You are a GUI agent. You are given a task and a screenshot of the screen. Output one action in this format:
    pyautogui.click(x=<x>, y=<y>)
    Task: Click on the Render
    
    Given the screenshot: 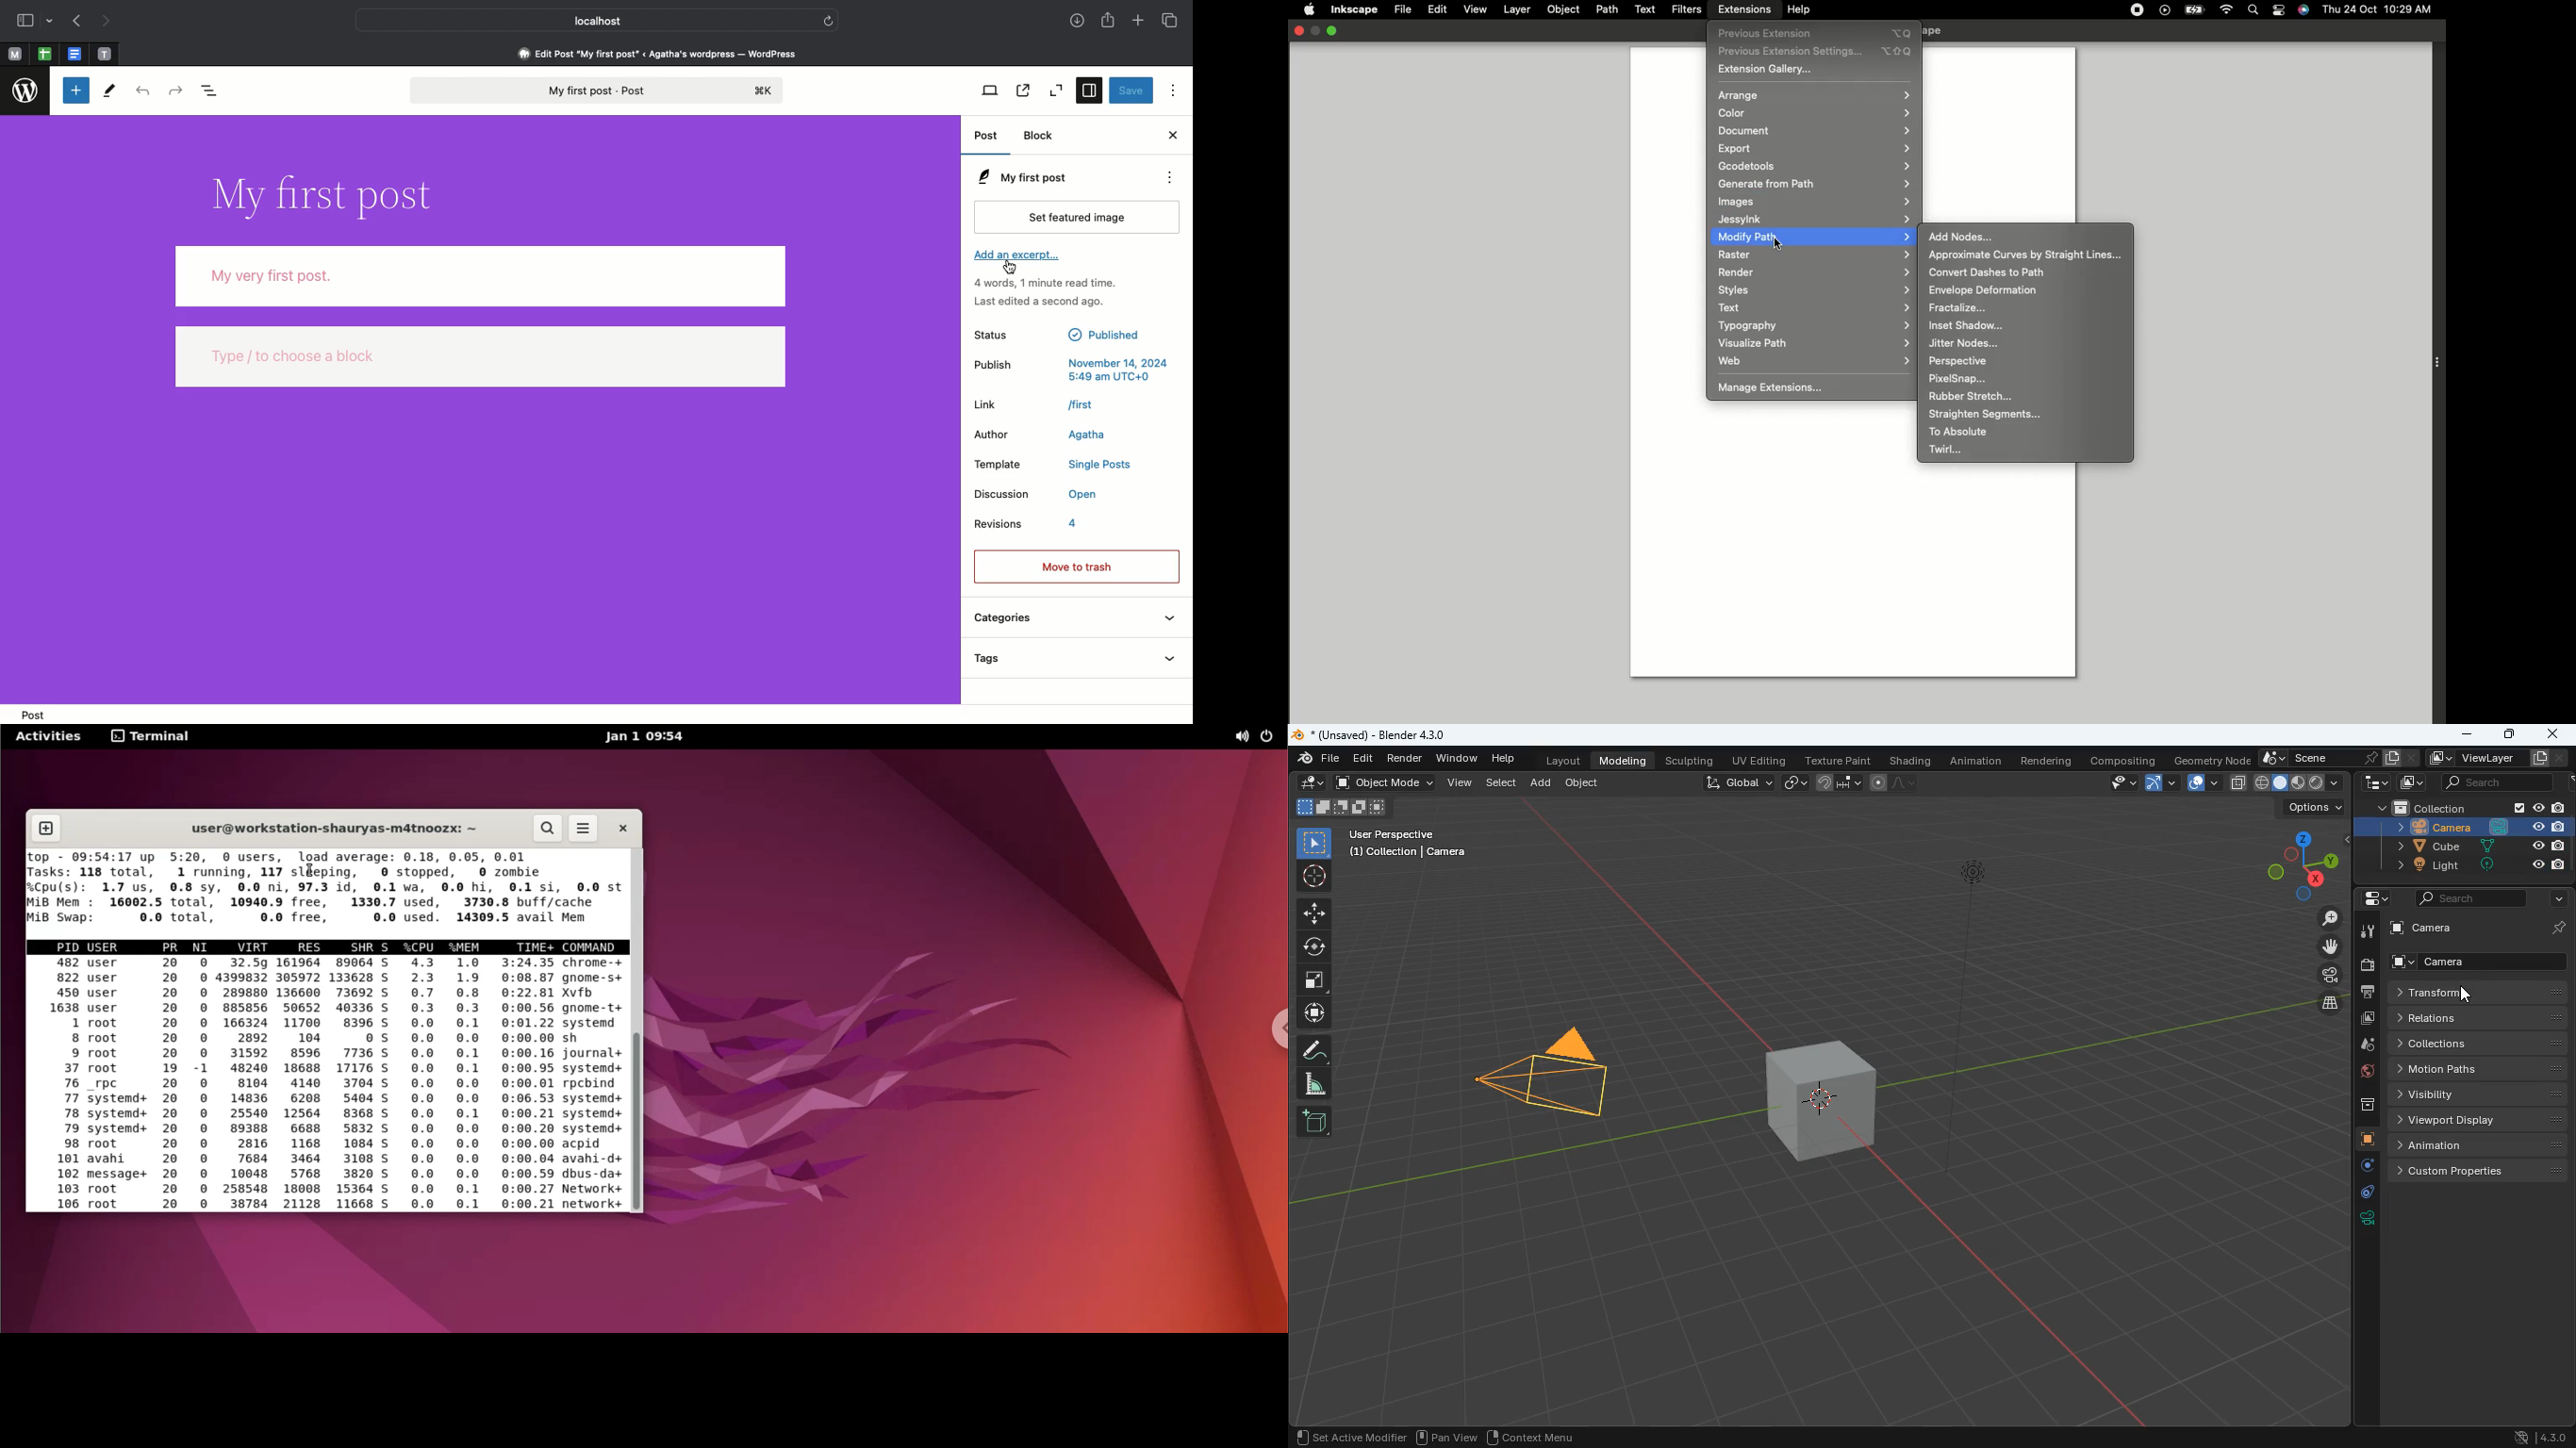 What is the action you would take?
    pyautogui.click(x=1816, y=272)
    